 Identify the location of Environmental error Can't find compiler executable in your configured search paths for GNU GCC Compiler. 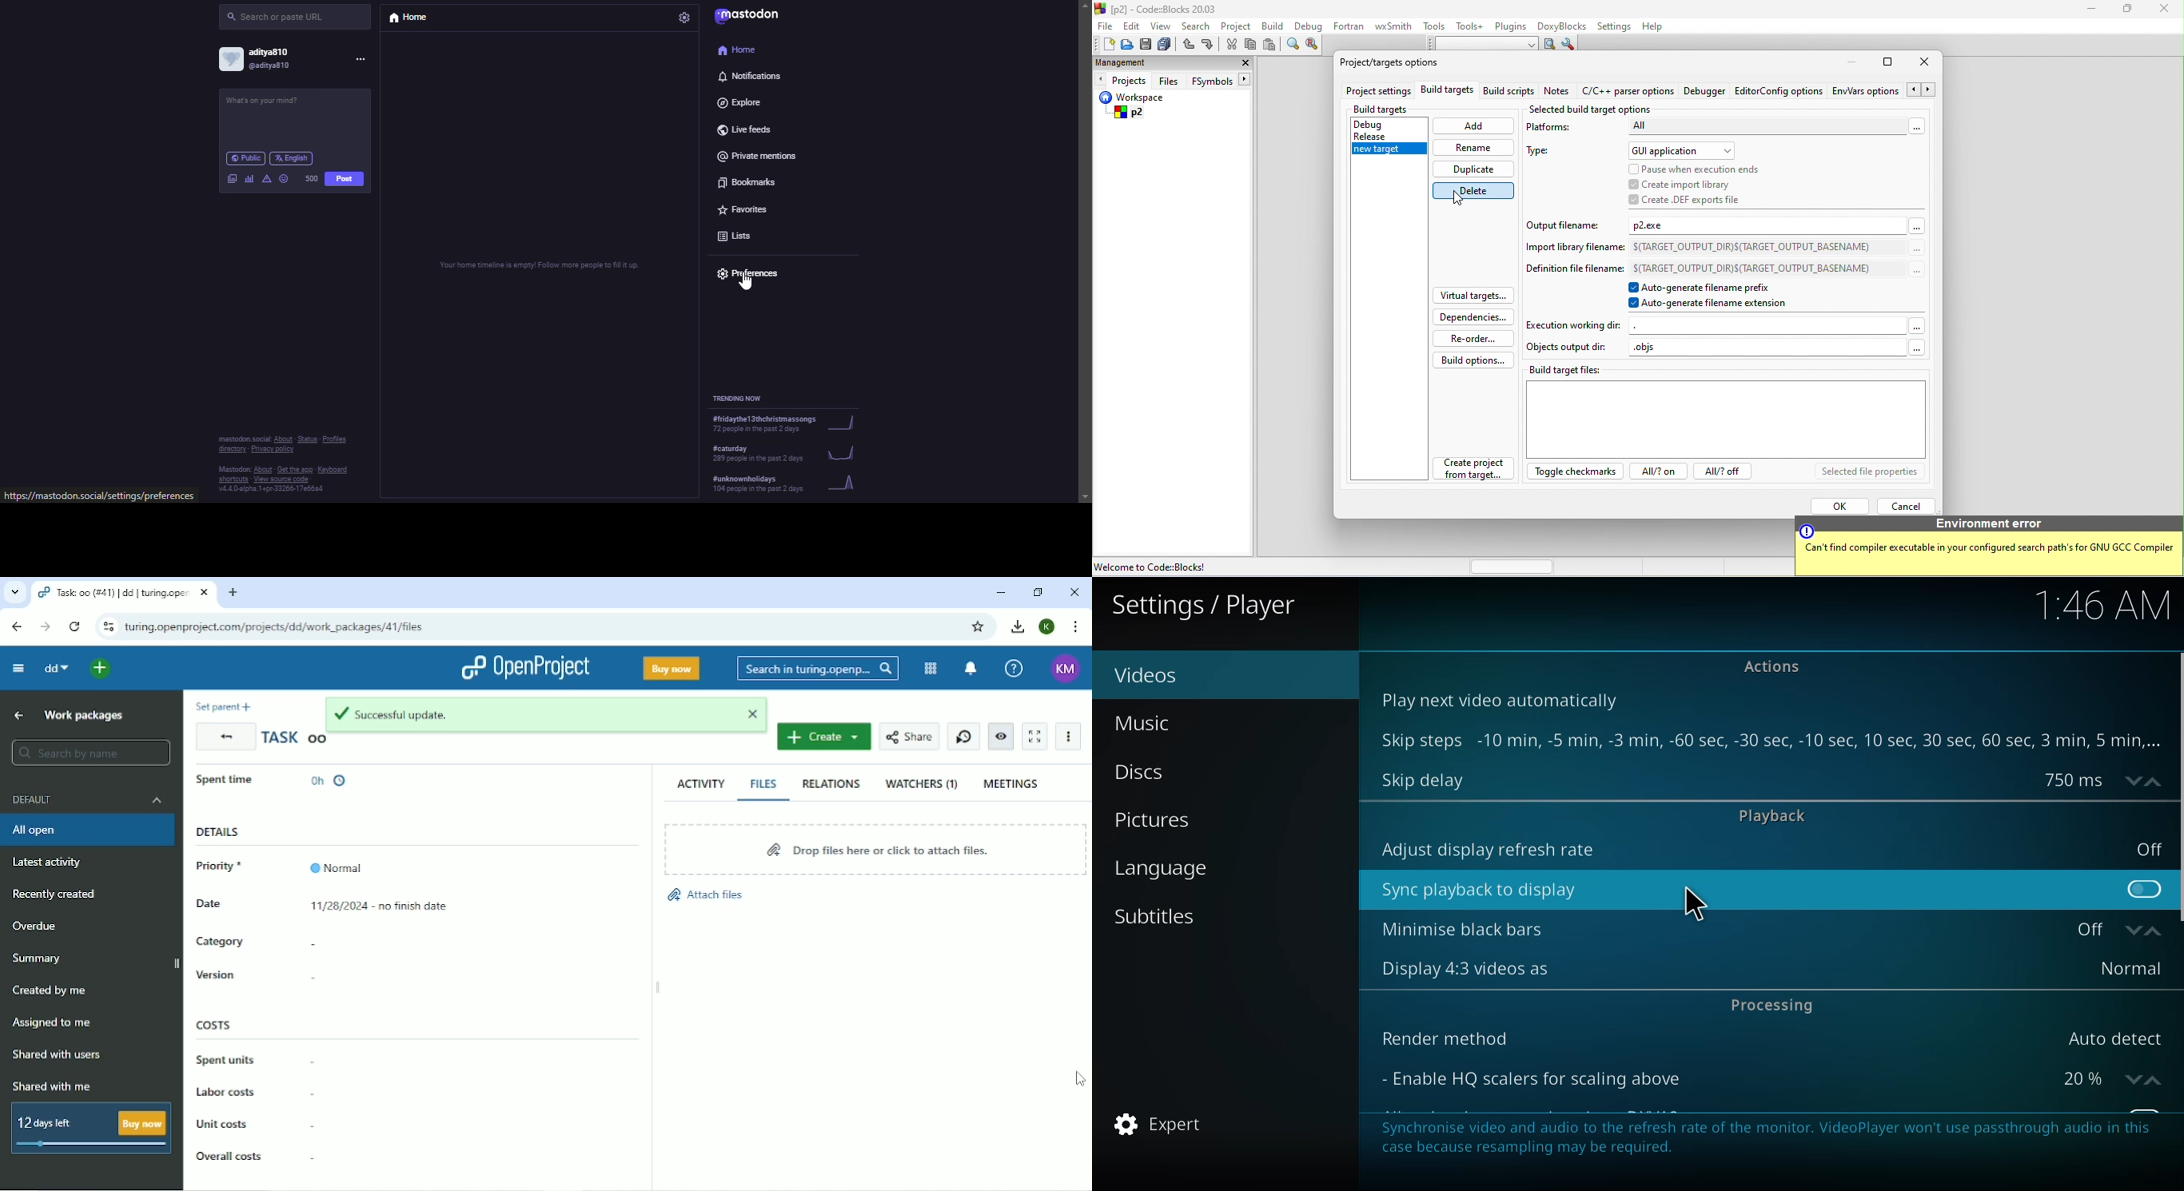
(1984, 545).